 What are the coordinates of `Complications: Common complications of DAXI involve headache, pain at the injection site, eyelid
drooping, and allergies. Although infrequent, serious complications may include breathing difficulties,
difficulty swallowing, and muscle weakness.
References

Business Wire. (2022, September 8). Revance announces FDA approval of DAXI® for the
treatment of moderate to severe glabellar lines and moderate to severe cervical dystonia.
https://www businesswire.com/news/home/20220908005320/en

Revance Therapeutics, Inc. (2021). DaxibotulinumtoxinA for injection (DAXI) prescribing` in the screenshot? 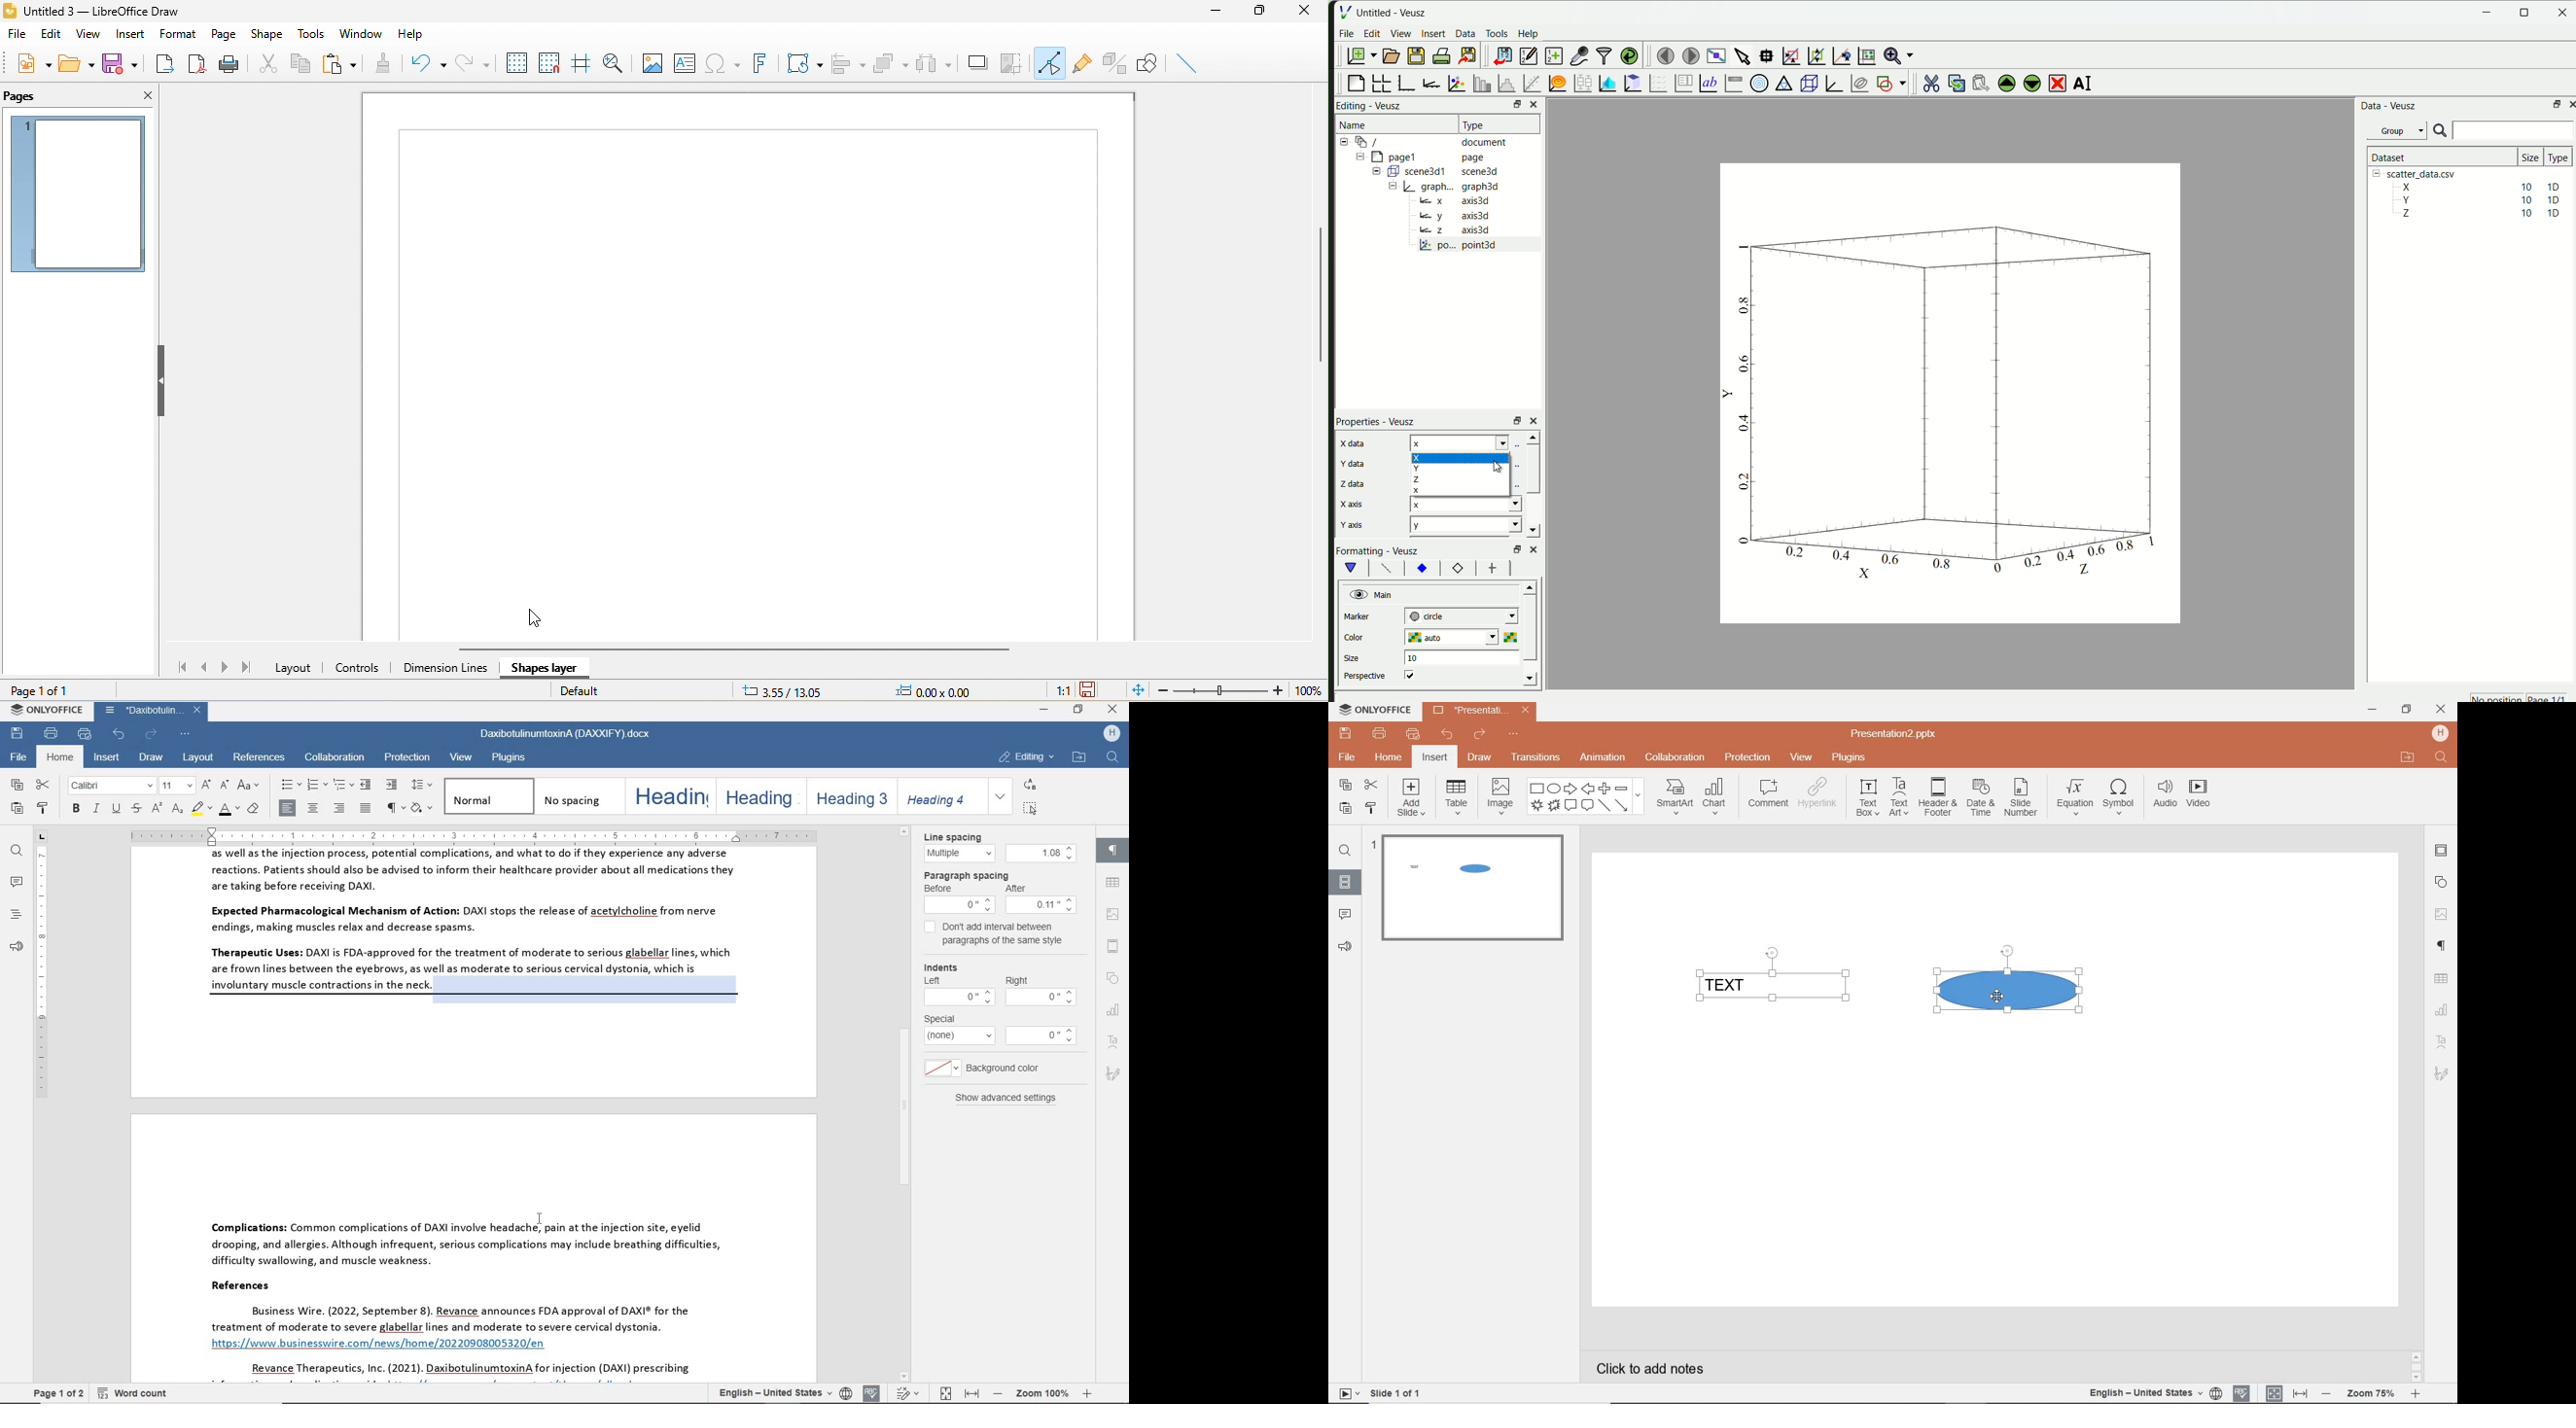 It's located at (475, 1245).